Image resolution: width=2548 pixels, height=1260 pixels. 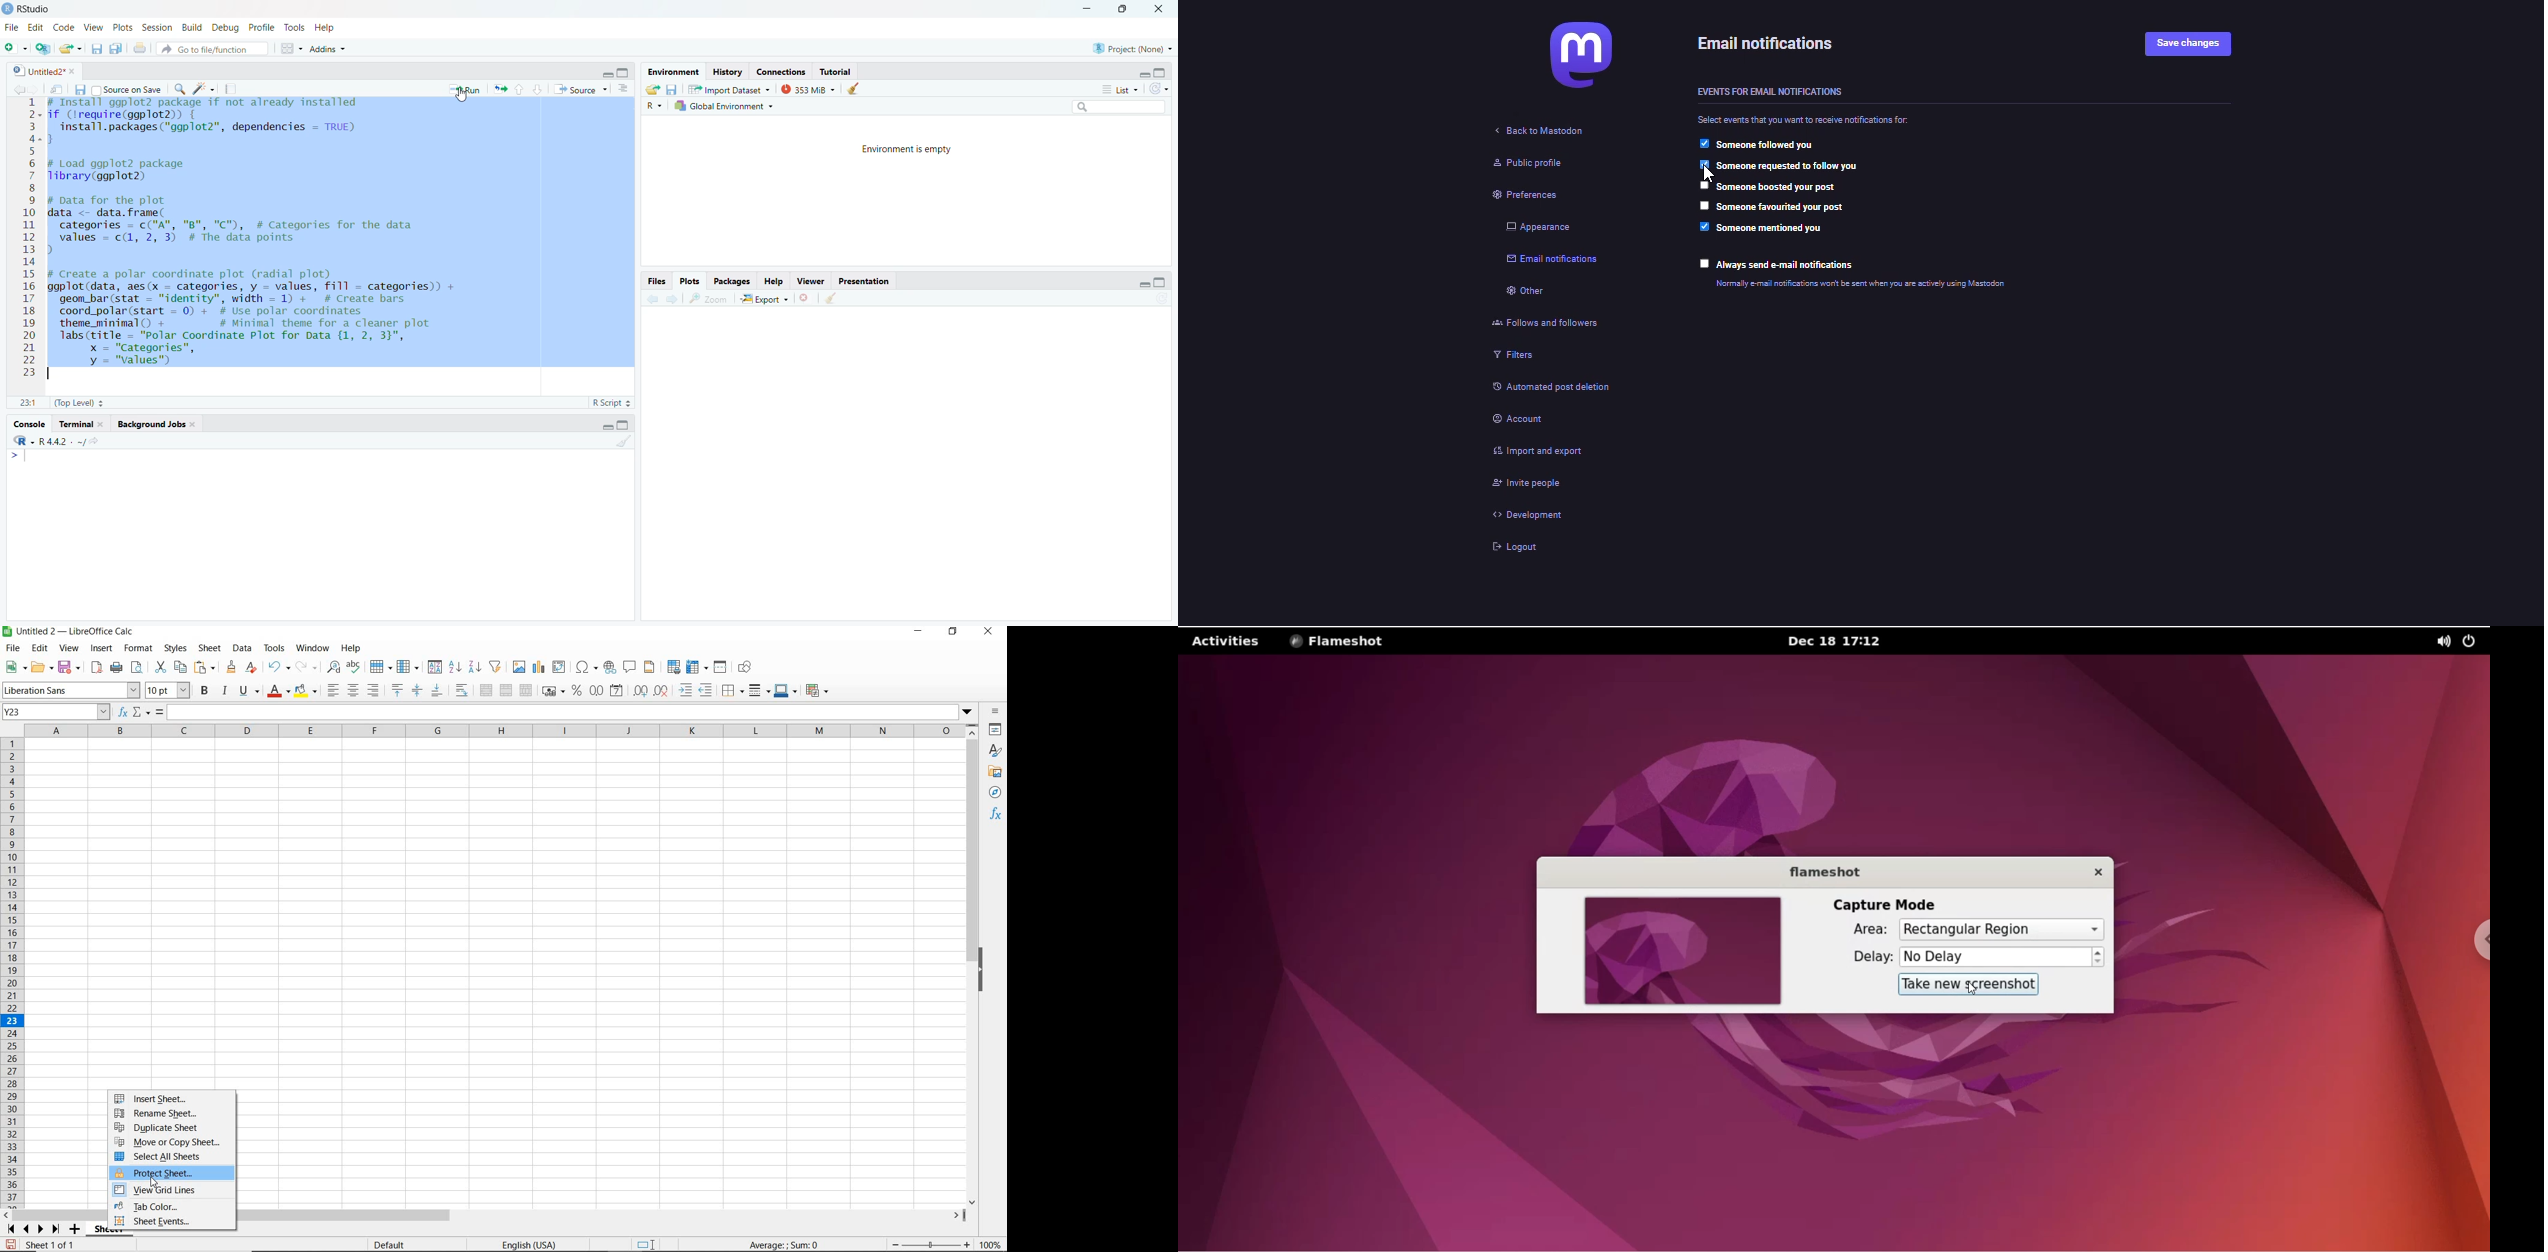 I want to click on * Run, so click(x=460, y=91).